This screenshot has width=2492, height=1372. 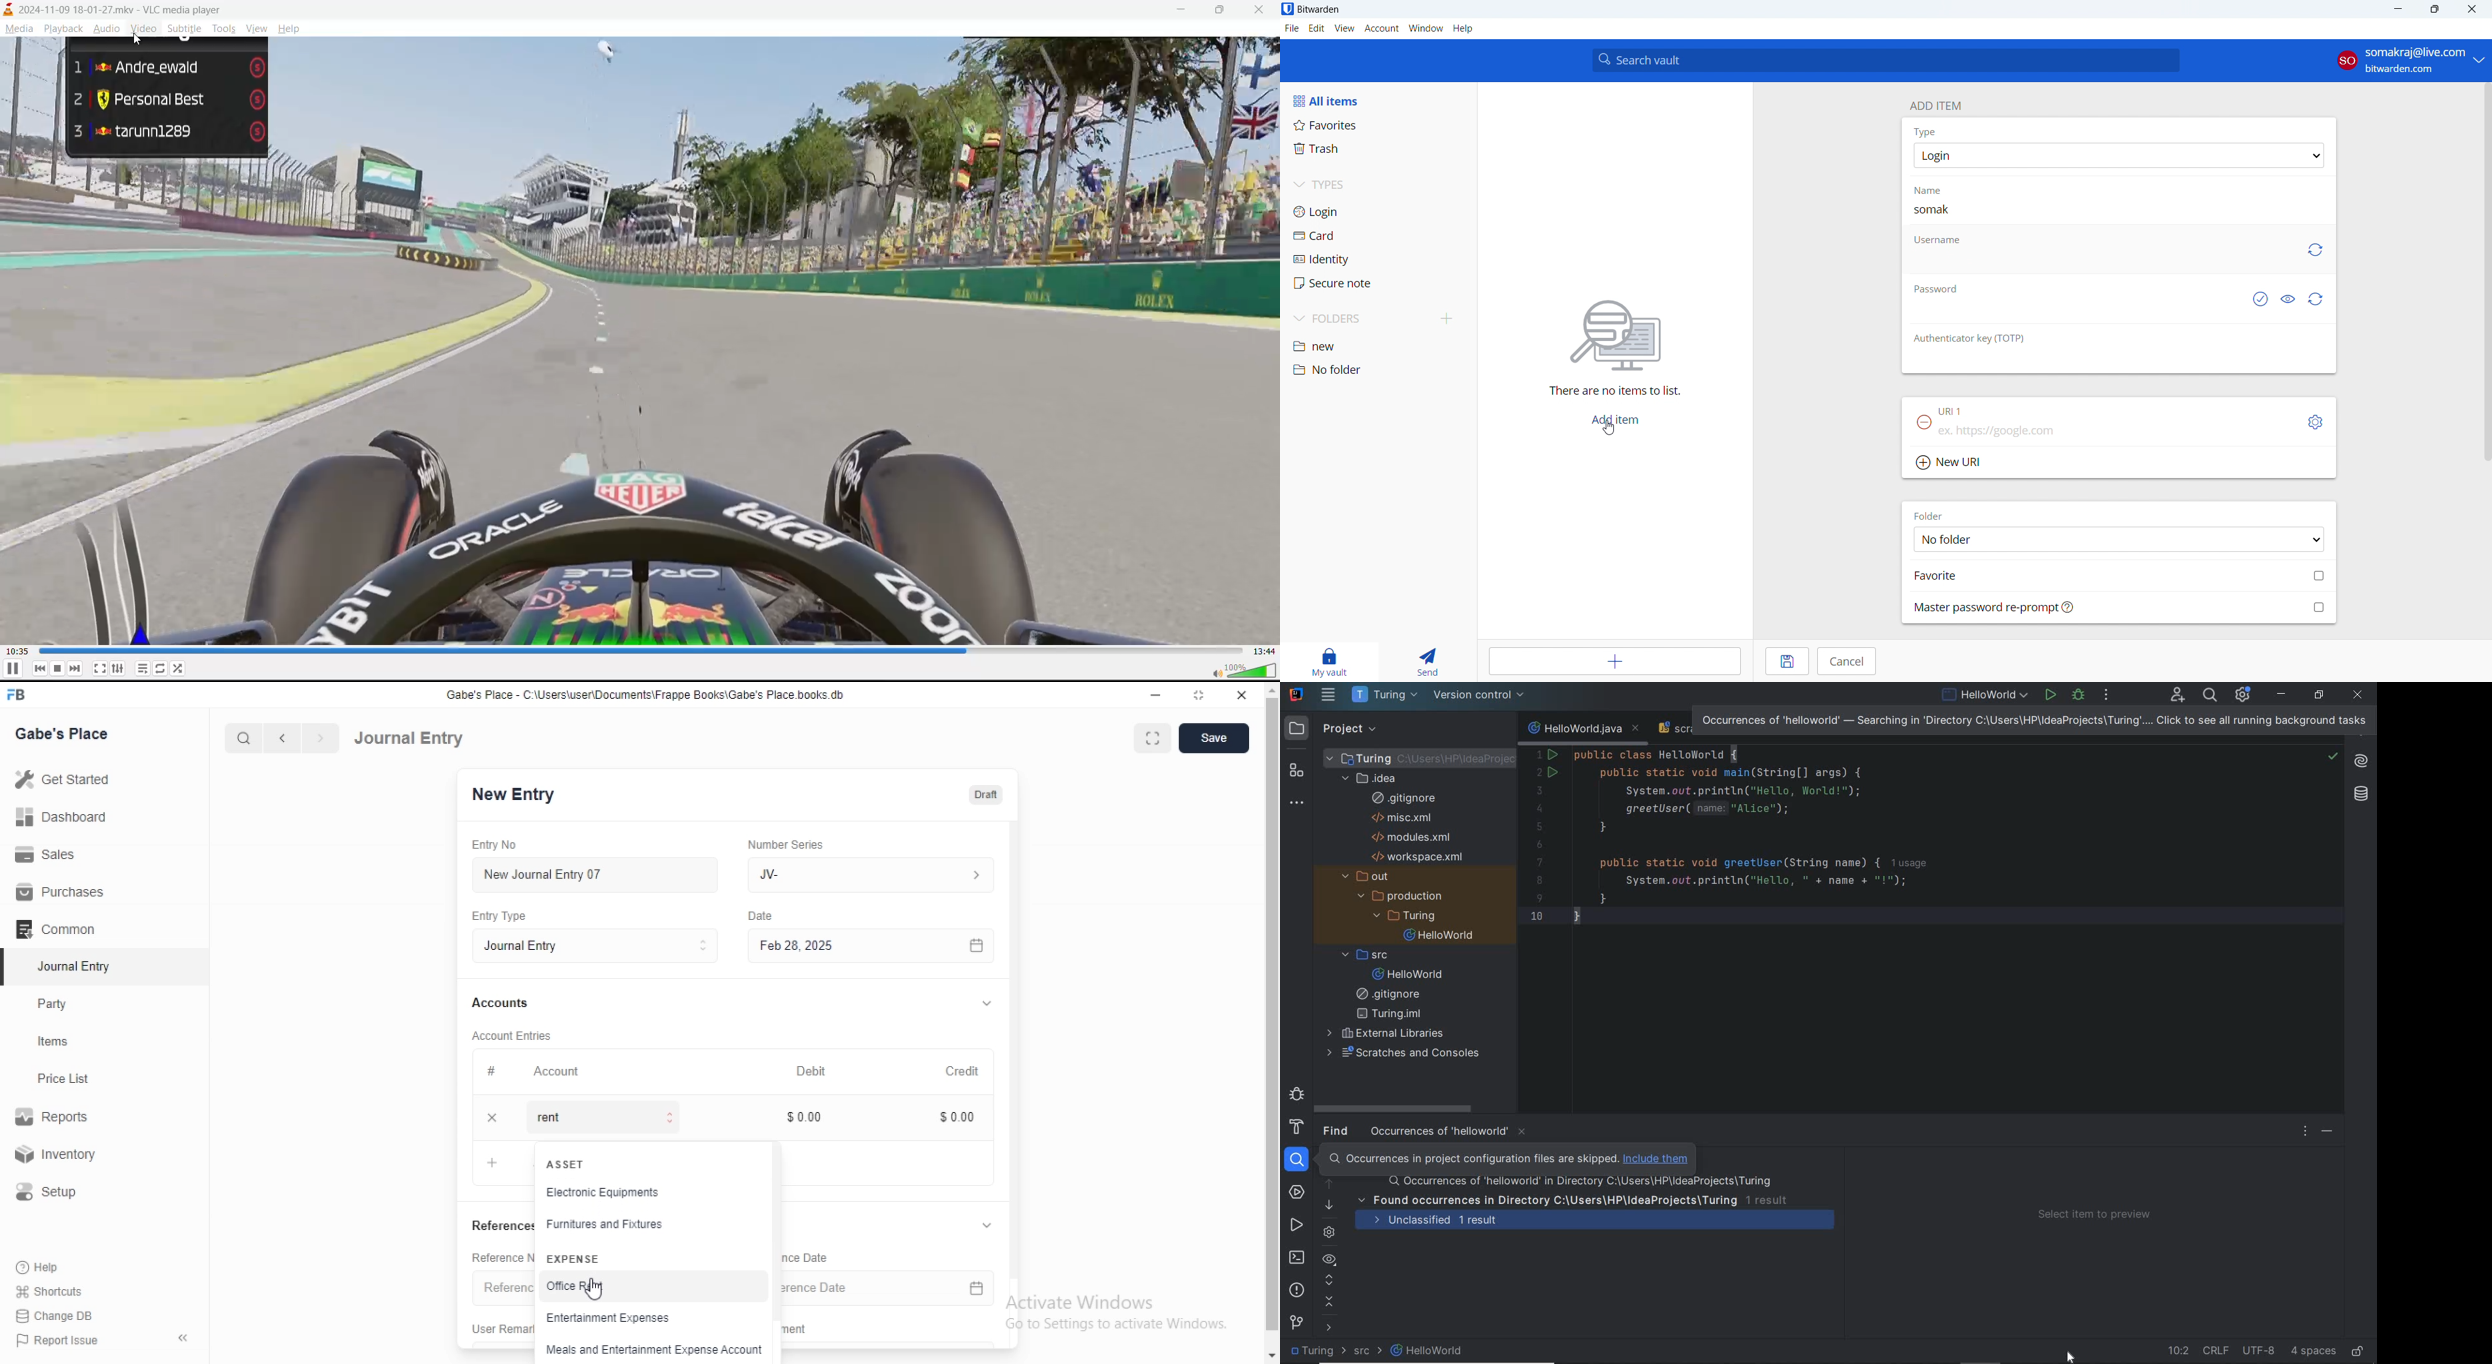 I want to click on Reference Date , so click(x=893, y=1287).